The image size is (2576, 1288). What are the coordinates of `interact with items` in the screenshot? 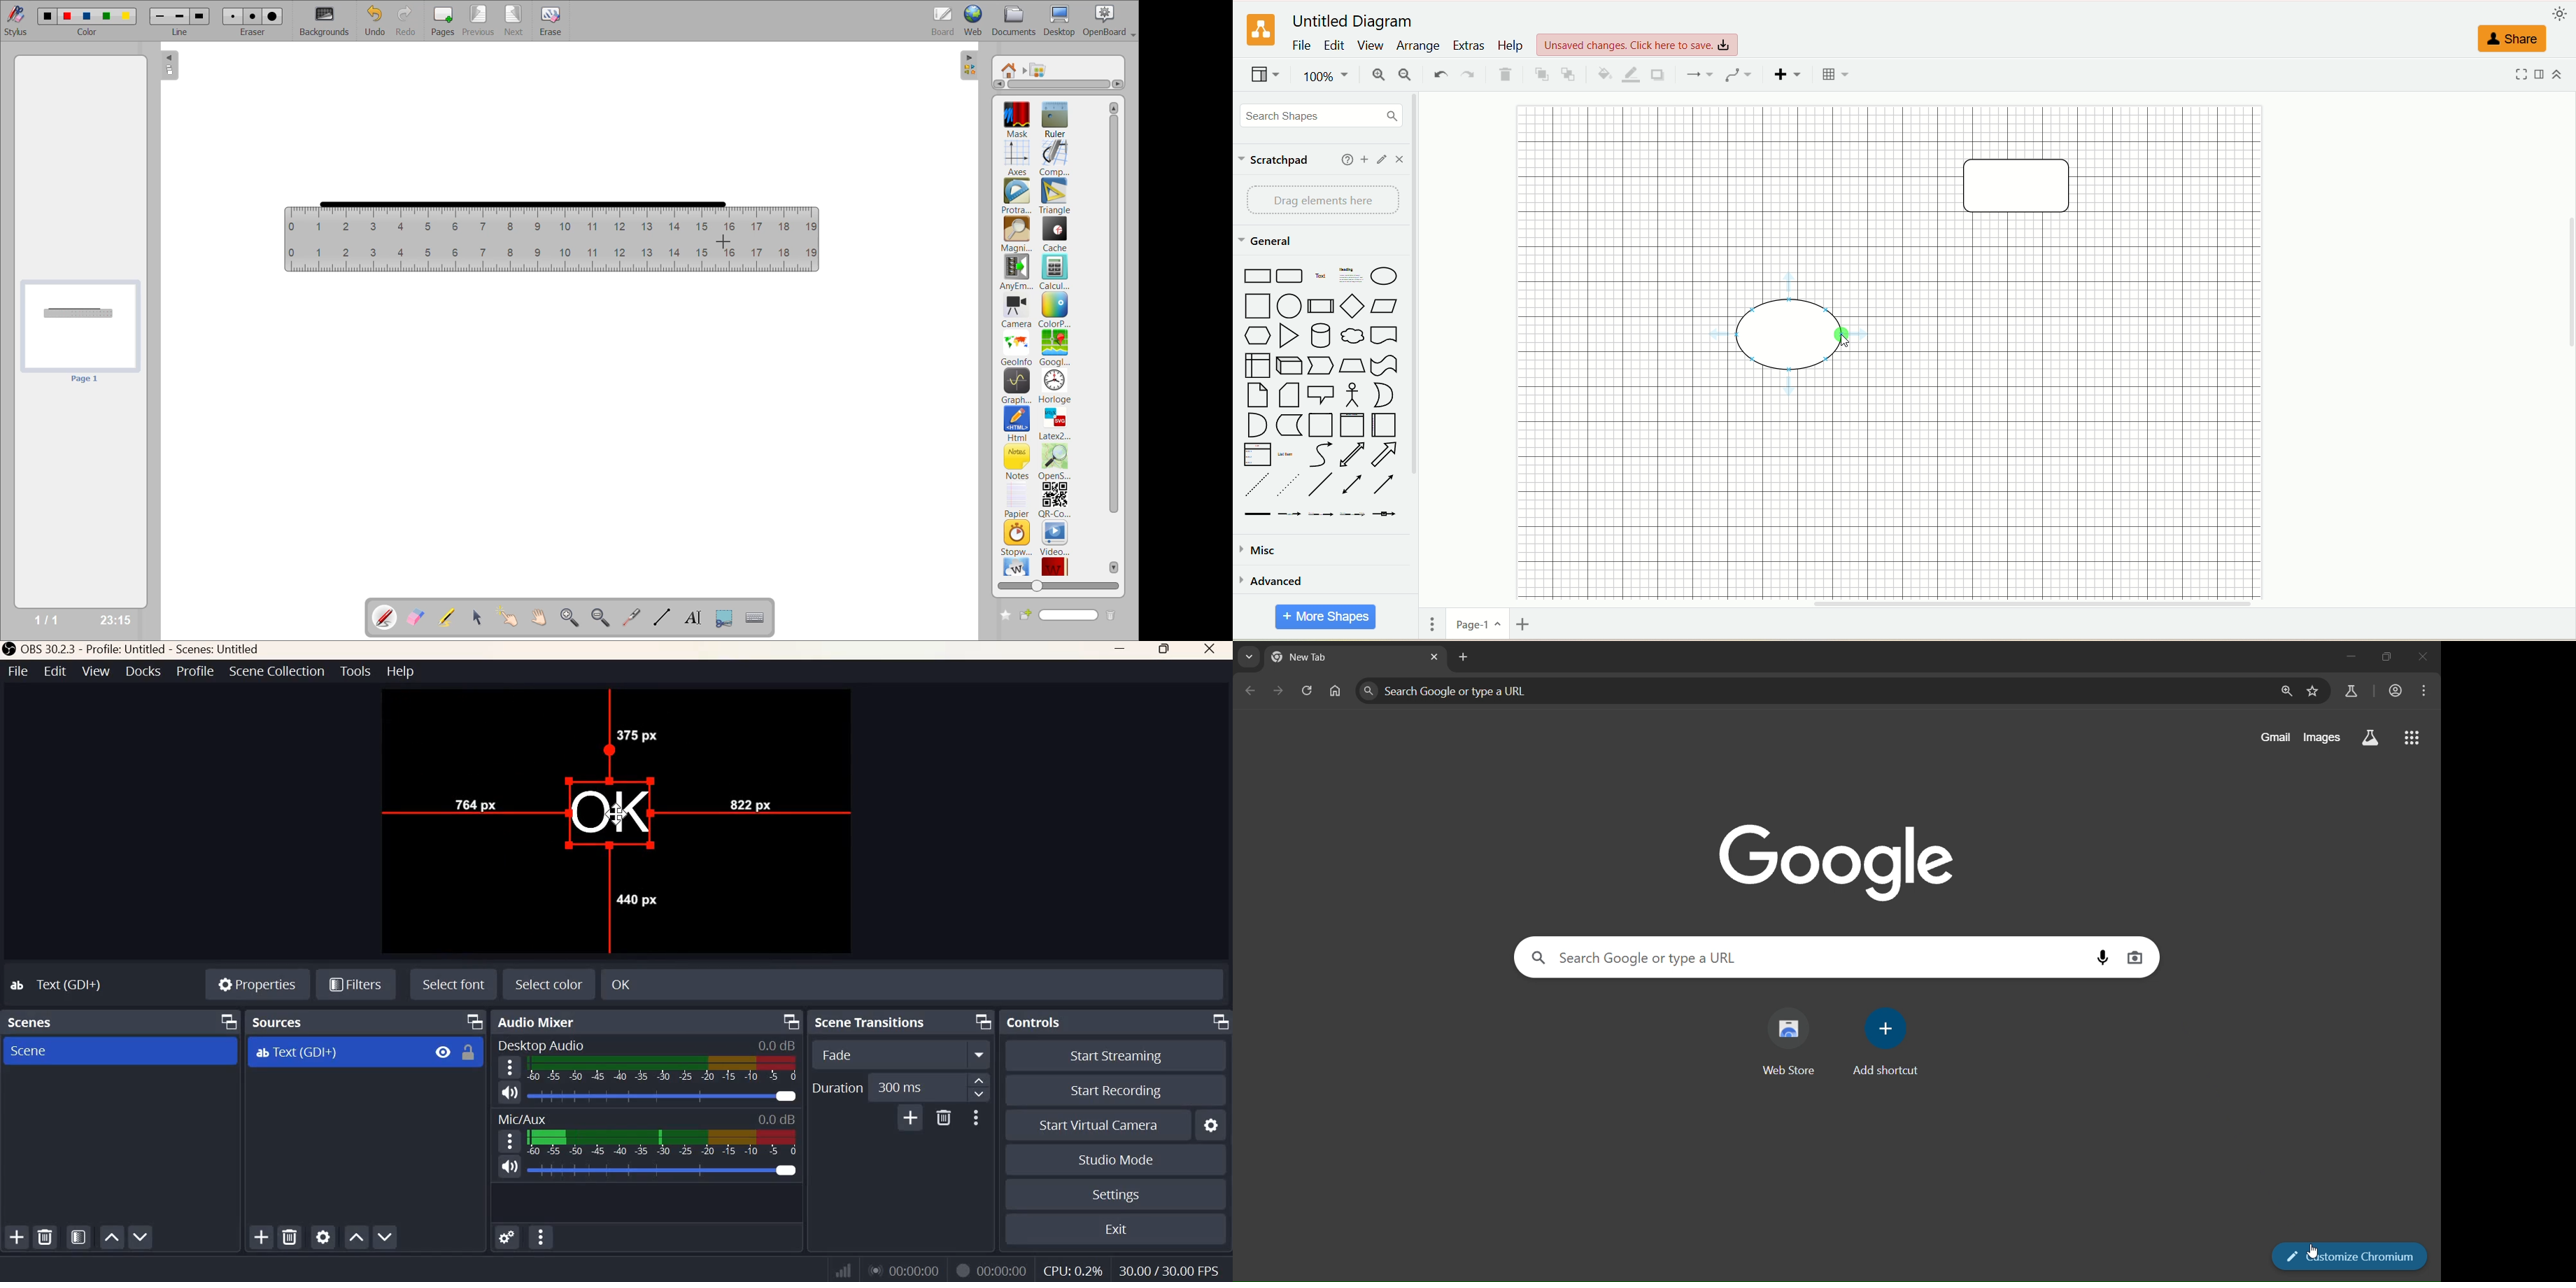 It's located at (511, 617).